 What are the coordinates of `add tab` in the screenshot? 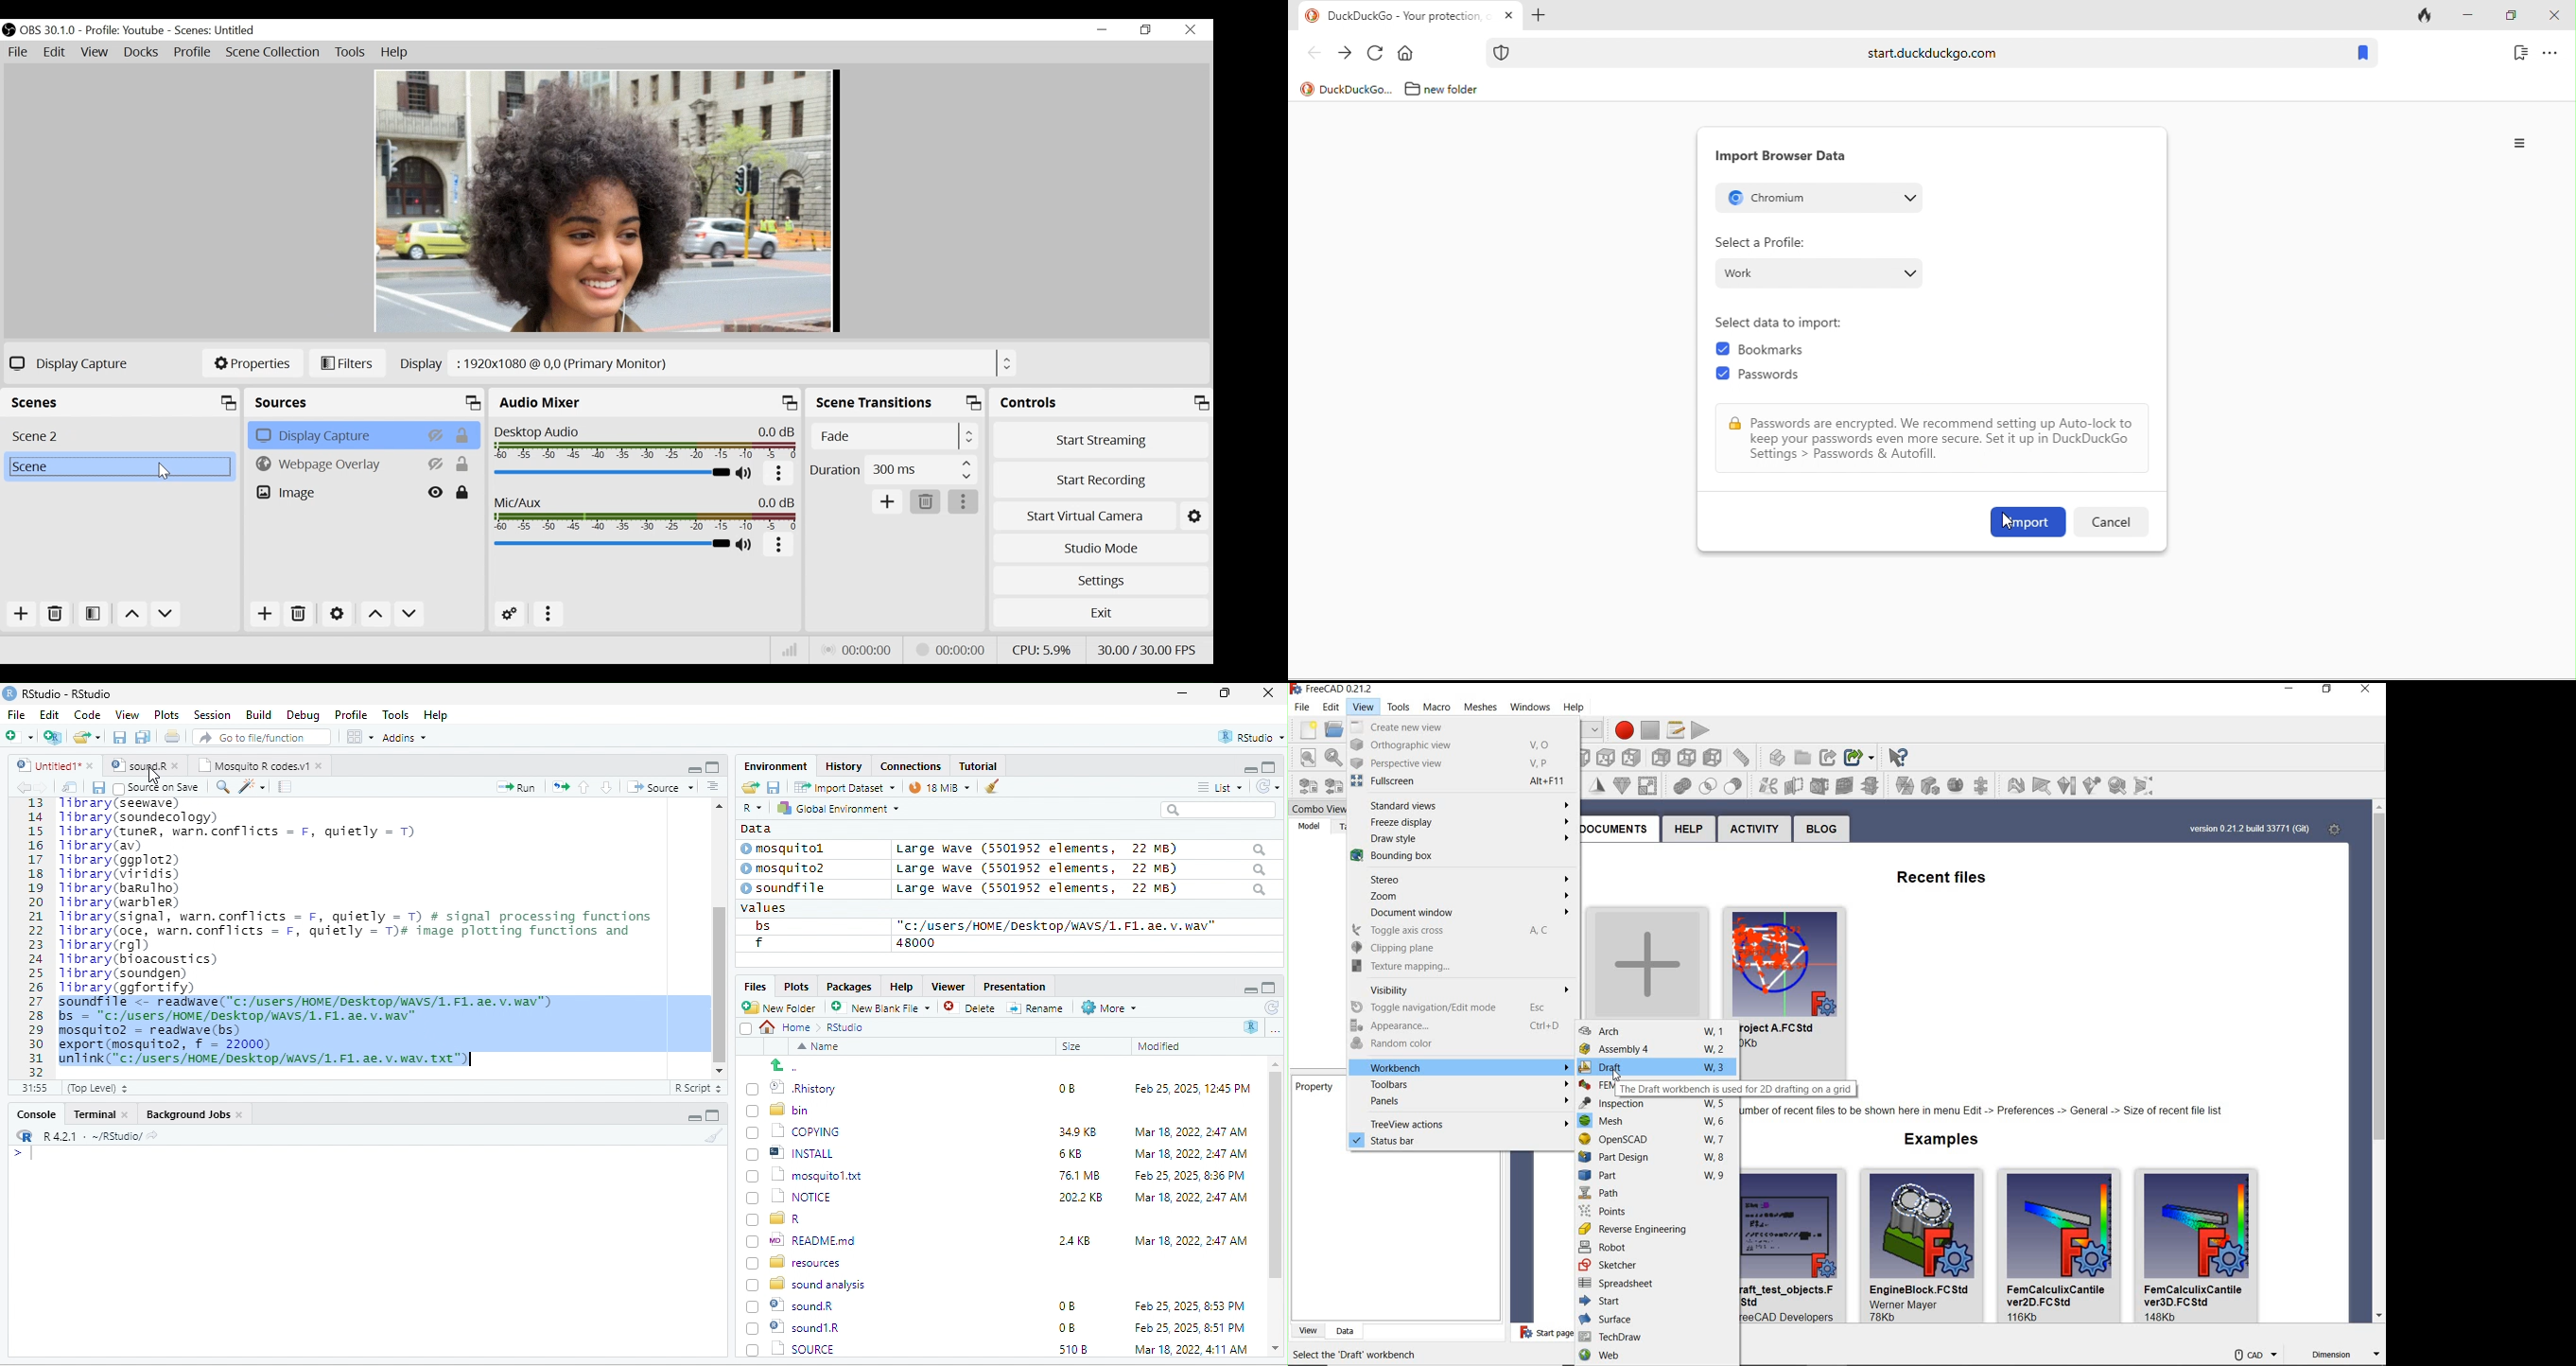 It's located at (1537, 17).